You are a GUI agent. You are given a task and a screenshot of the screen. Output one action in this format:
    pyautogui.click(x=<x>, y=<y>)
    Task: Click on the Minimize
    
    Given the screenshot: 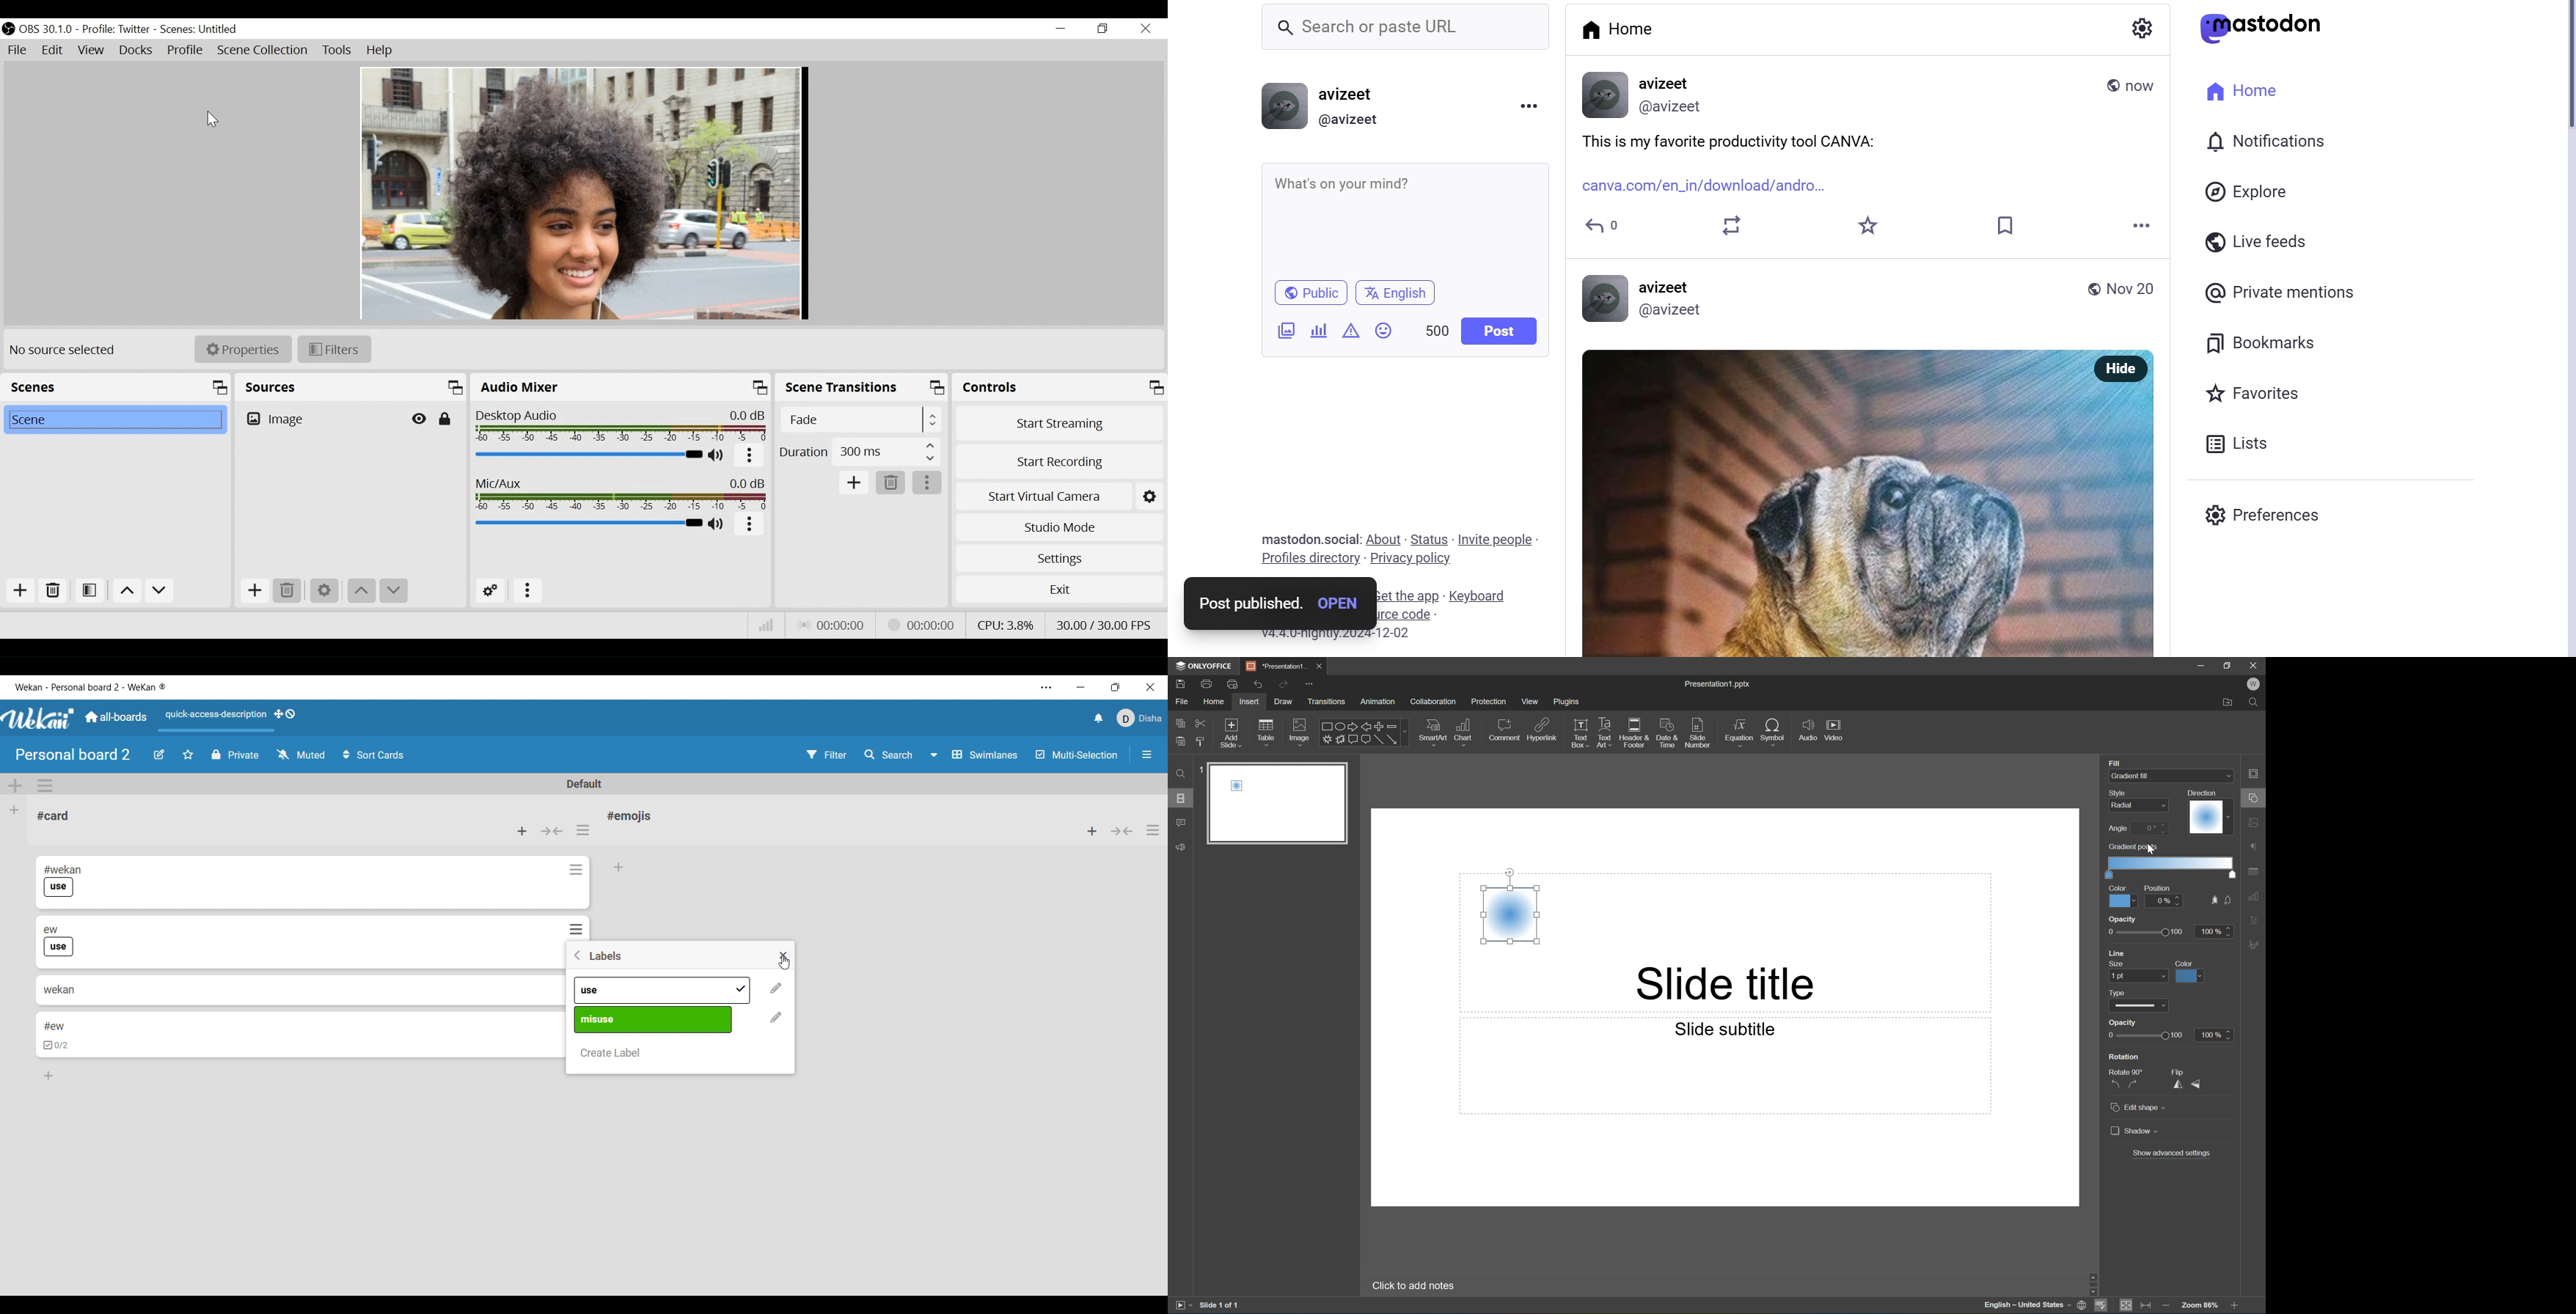 What is the action you would take?
    pyautogui.click(x=1081, y=687)
    